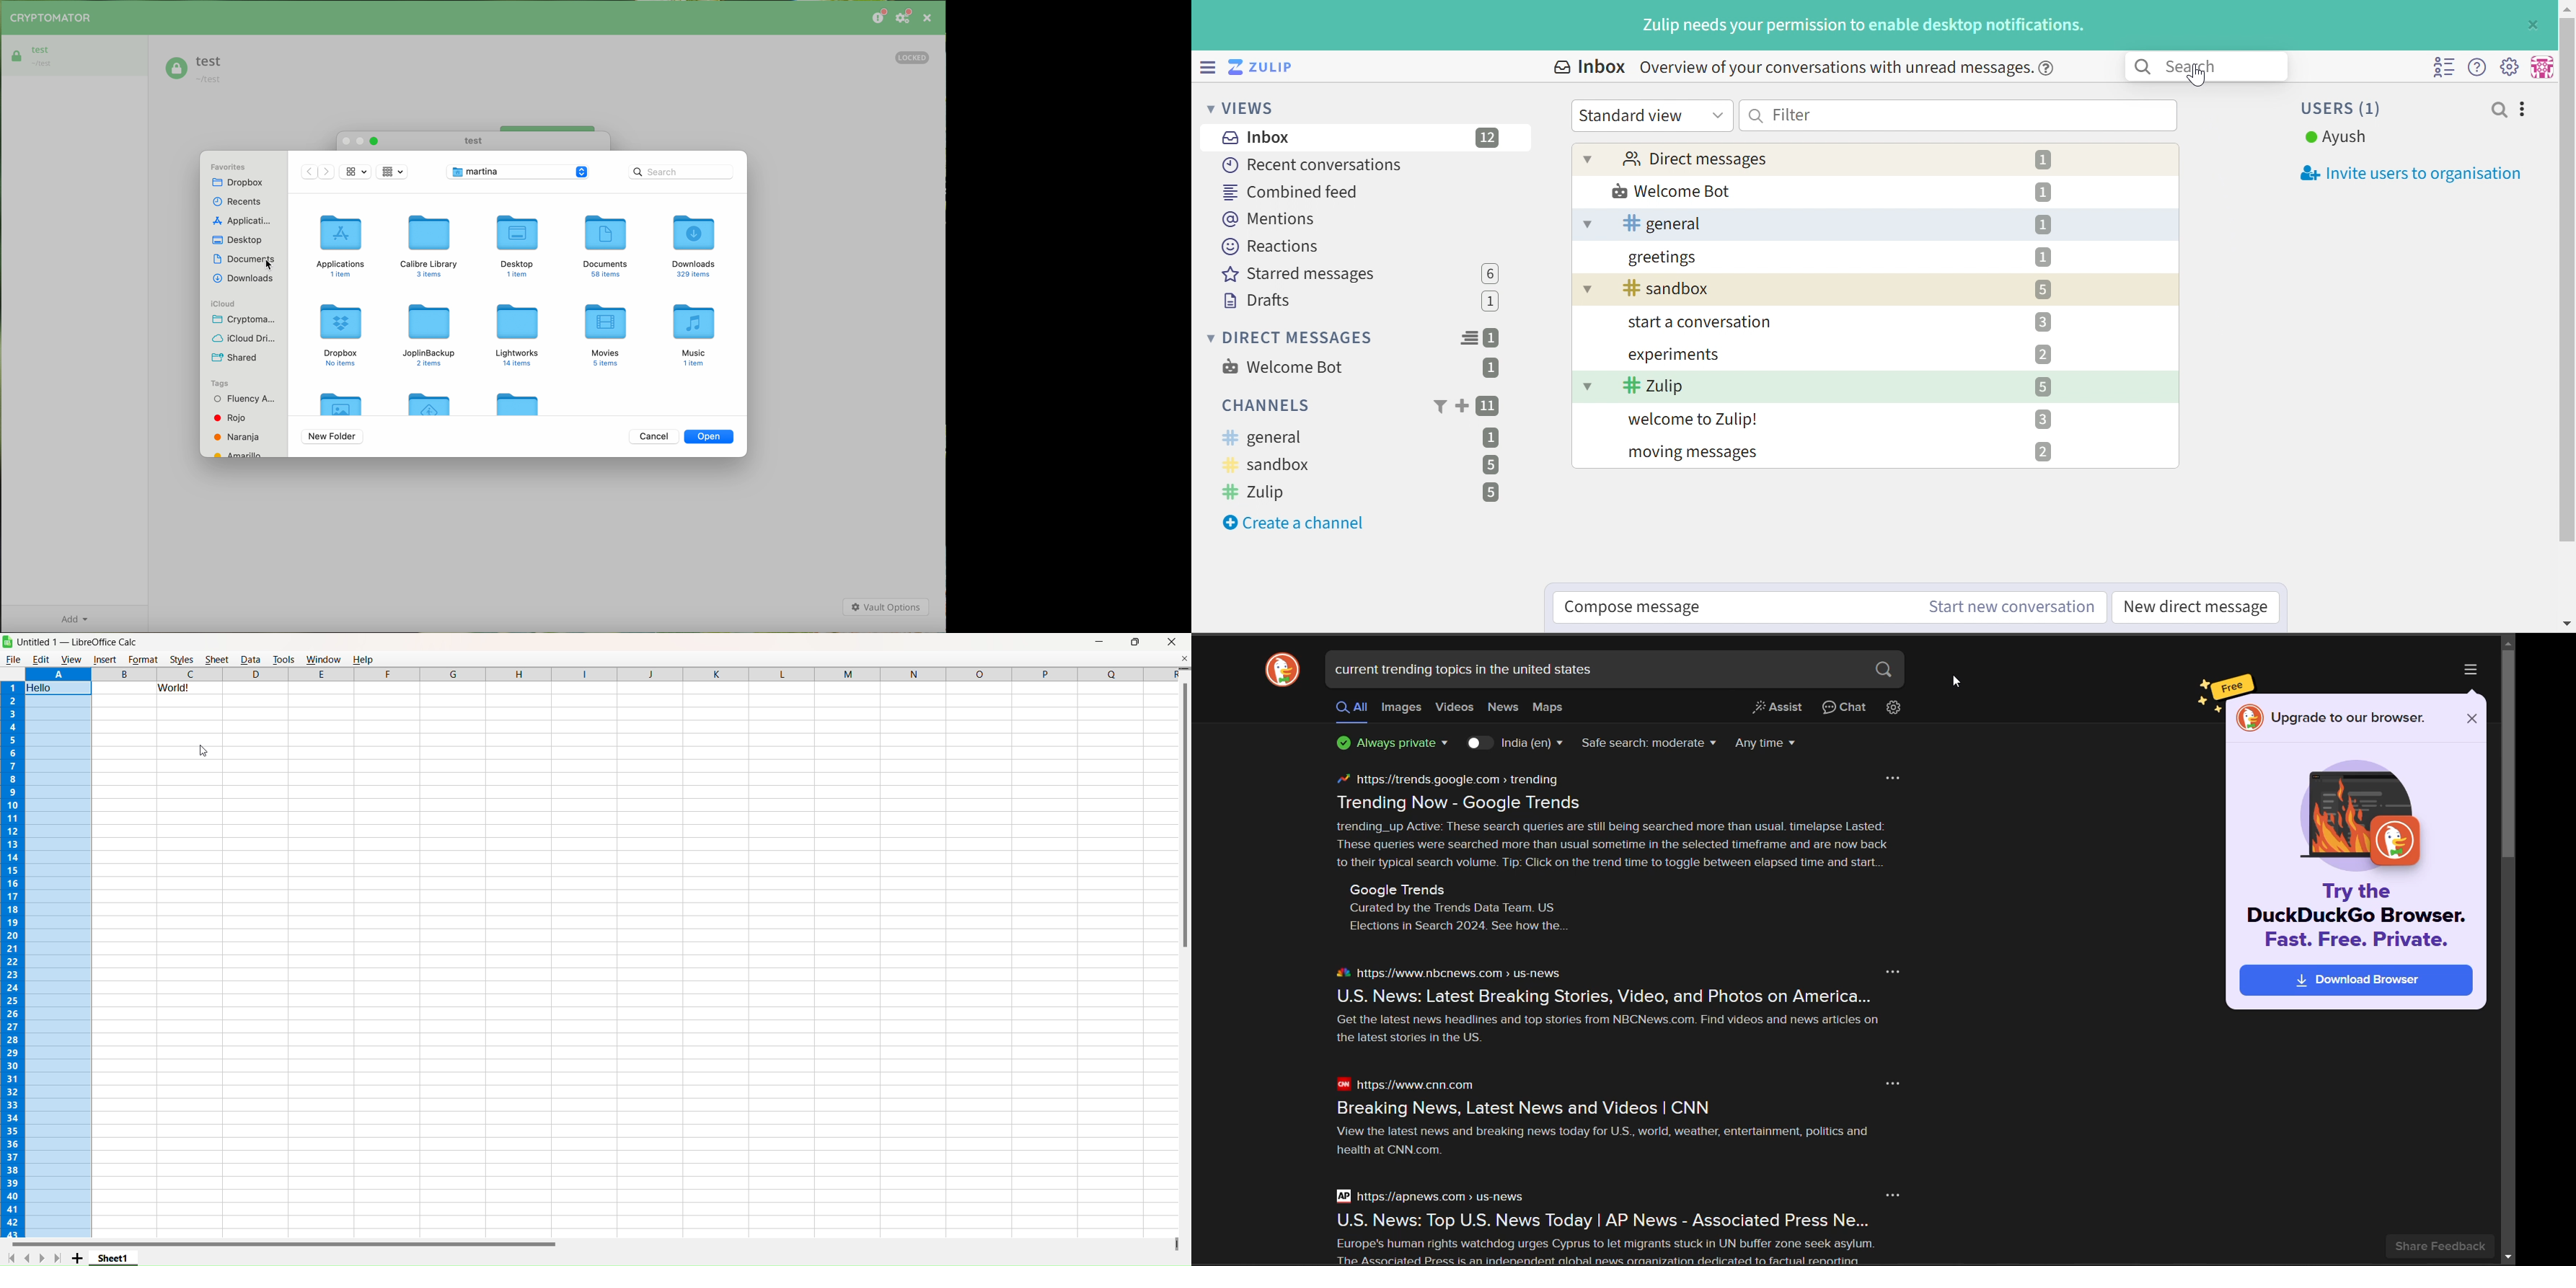 The width and height of the screenshot is (2576, 1288). What do you see at coordinates (607, 248) in the screenshot?
I see `documents` at bounding box center [607, 248].